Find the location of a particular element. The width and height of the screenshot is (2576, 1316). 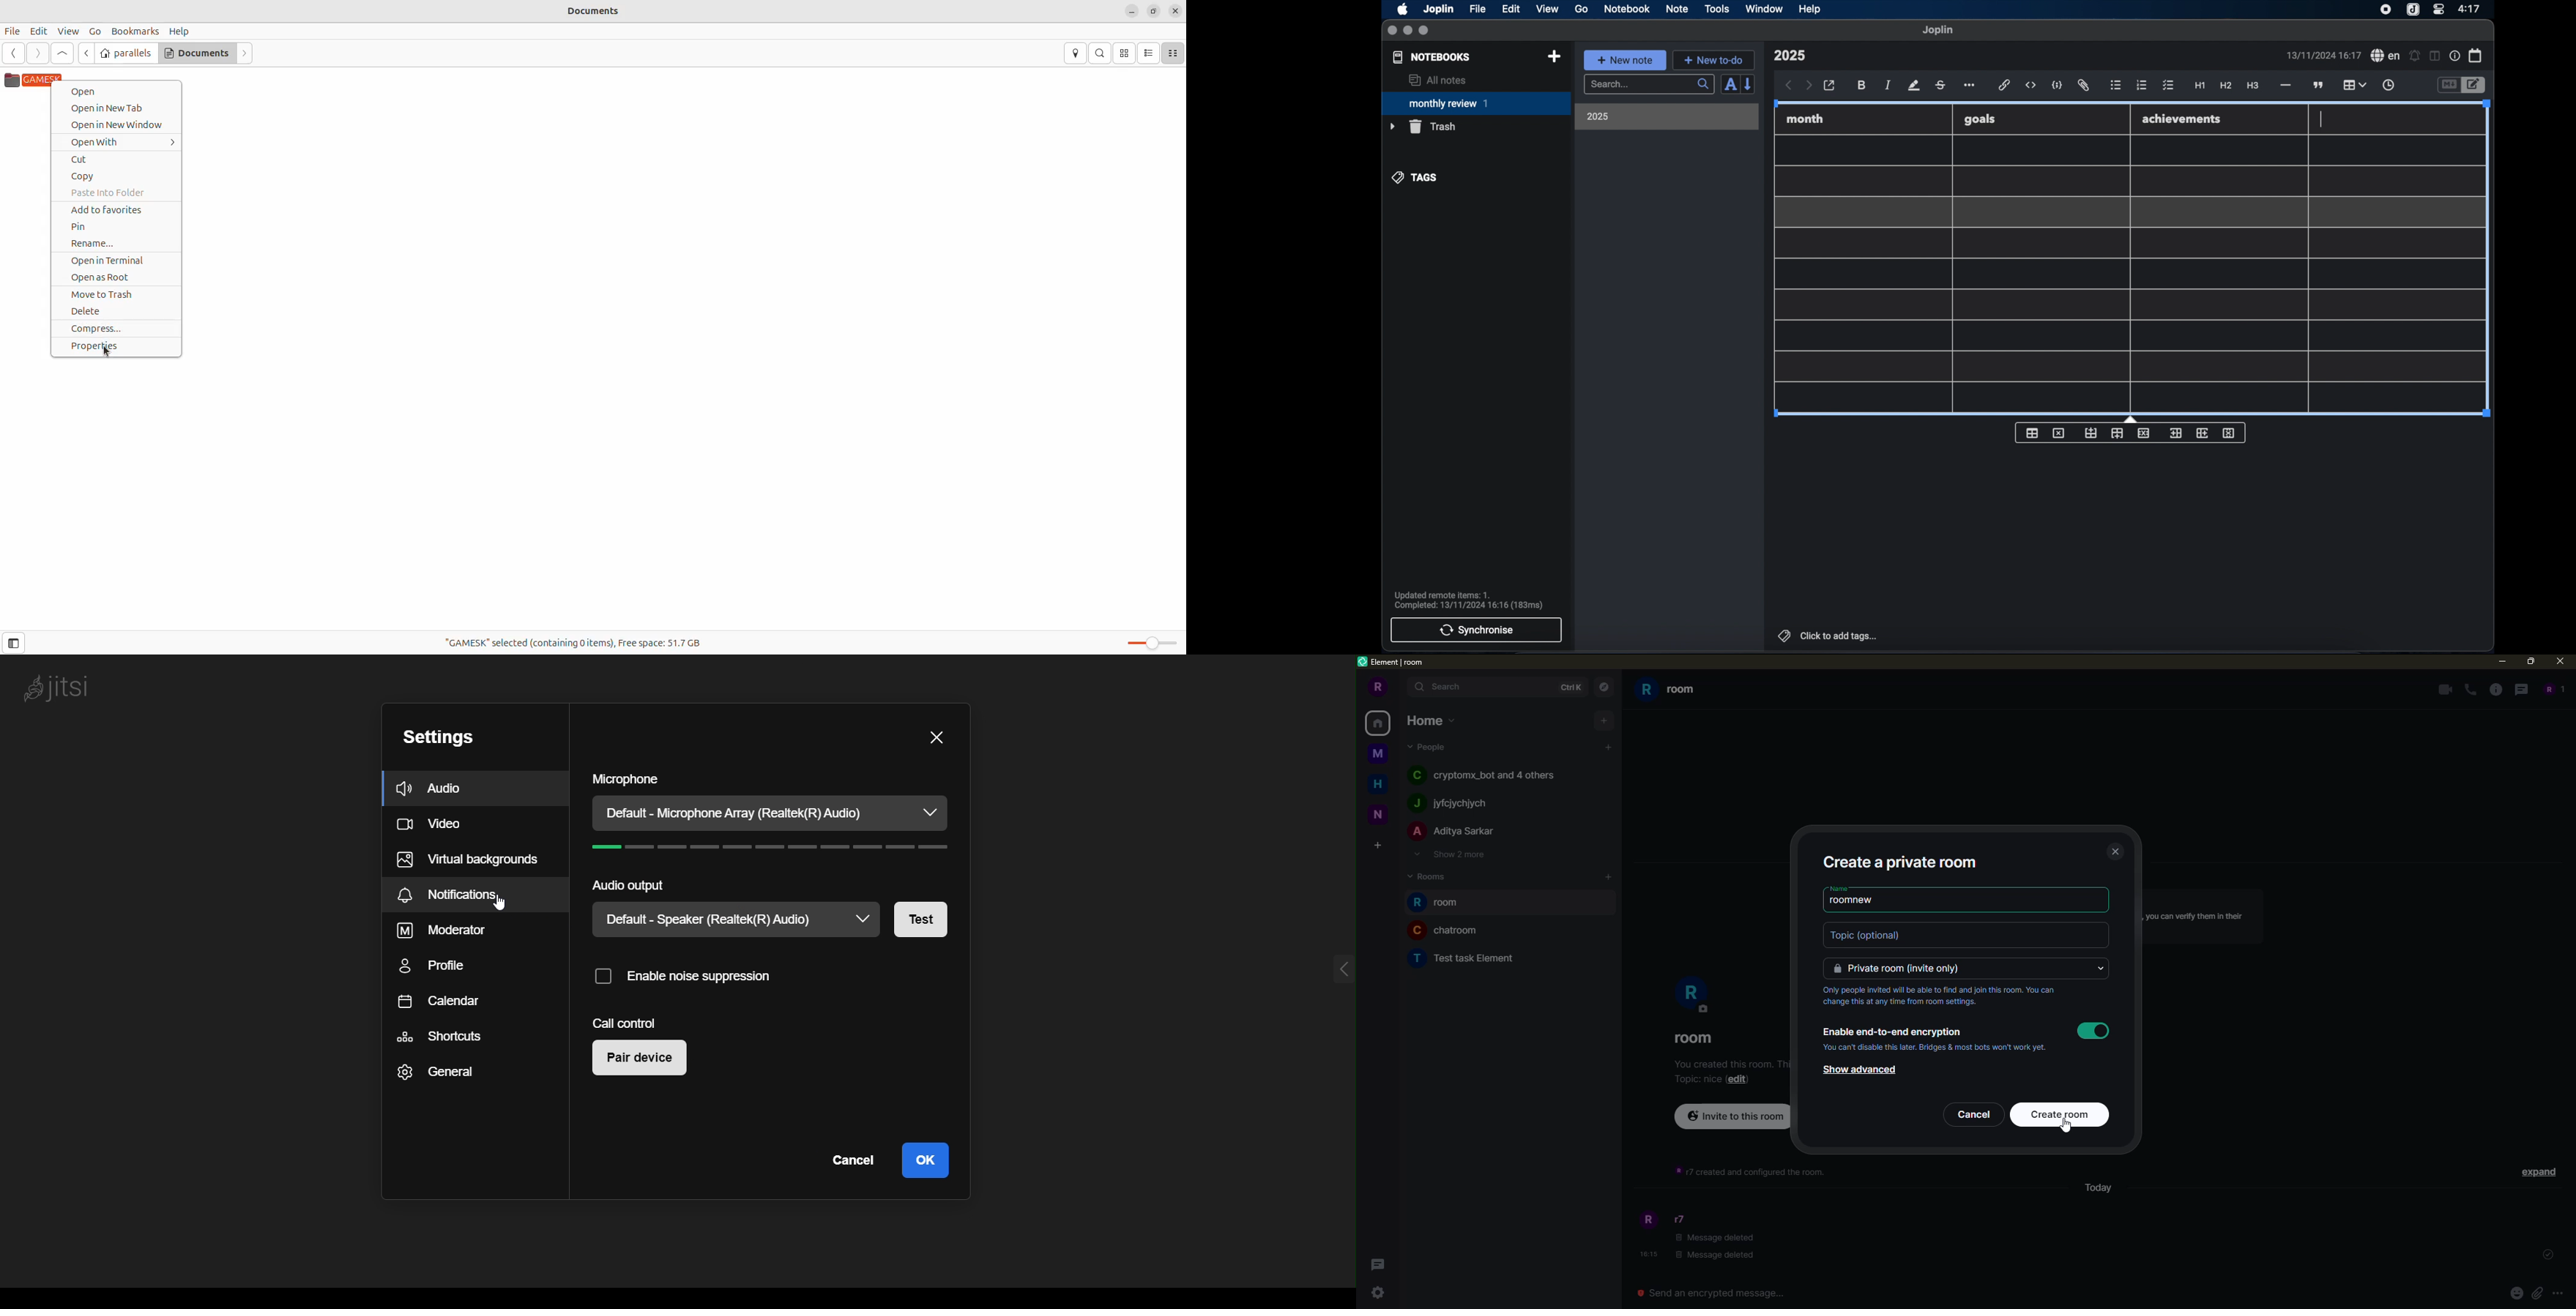

insert column before is located at coordinates (2176, 434).